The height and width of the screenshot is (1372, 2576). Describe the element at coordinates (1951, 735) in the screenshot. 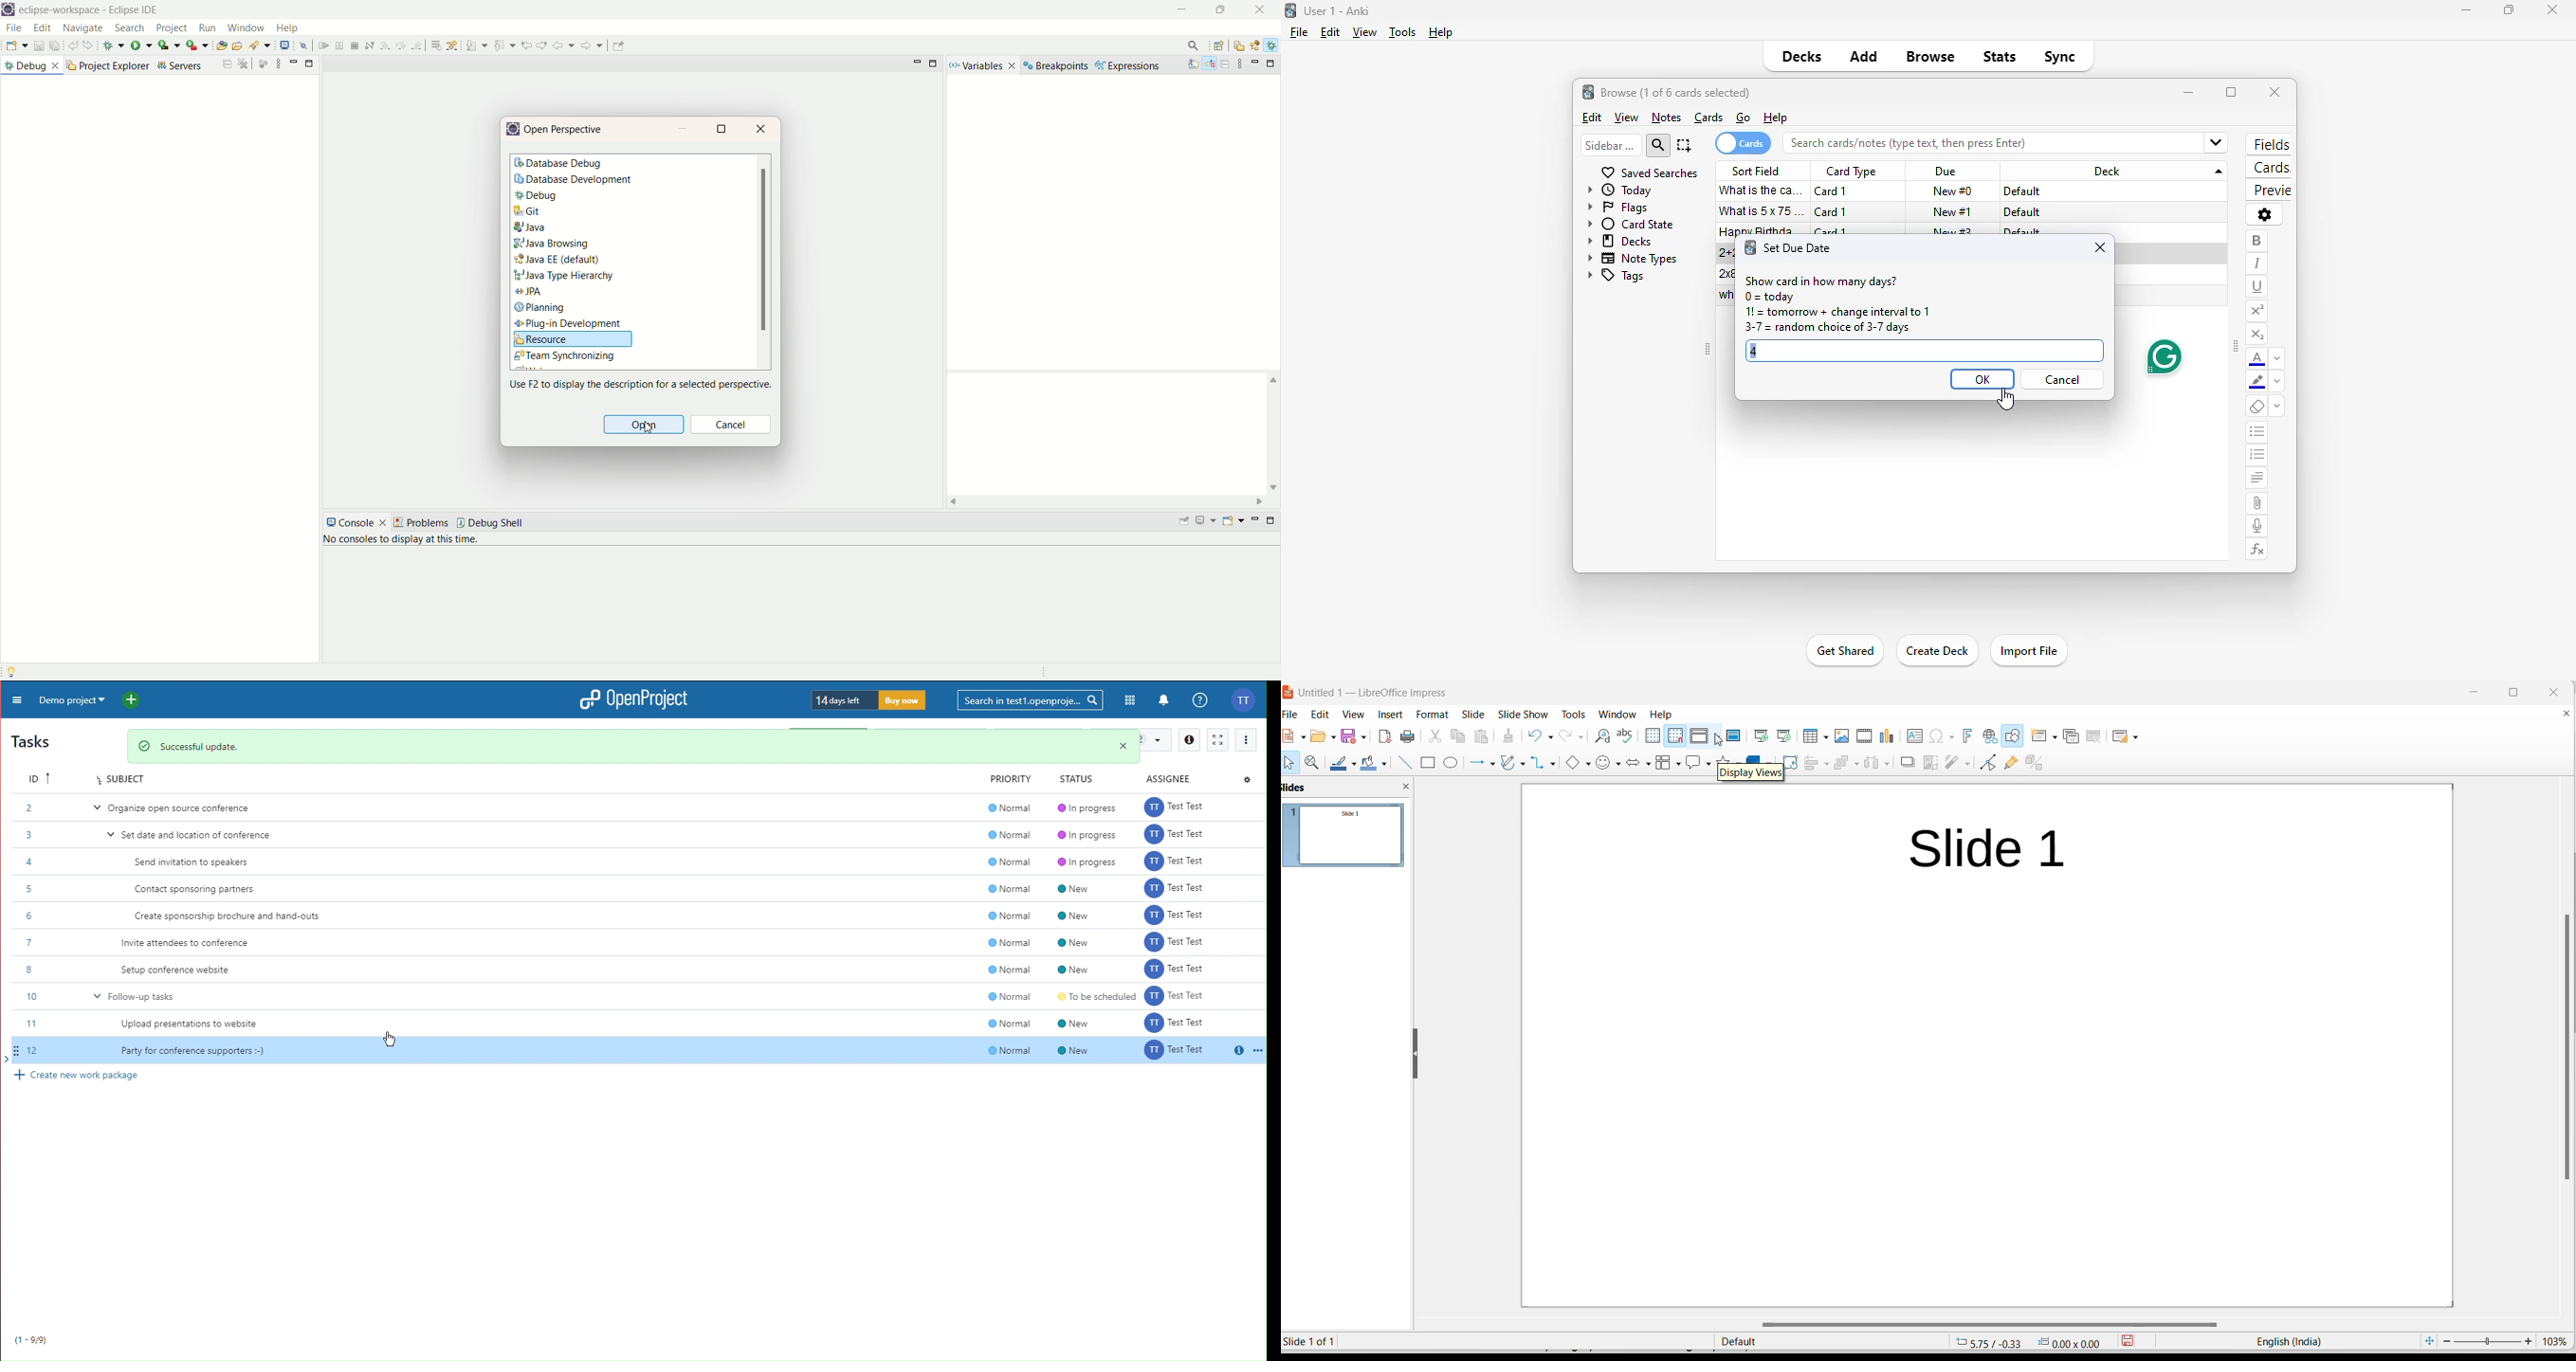

I see `special characters options` at that location.